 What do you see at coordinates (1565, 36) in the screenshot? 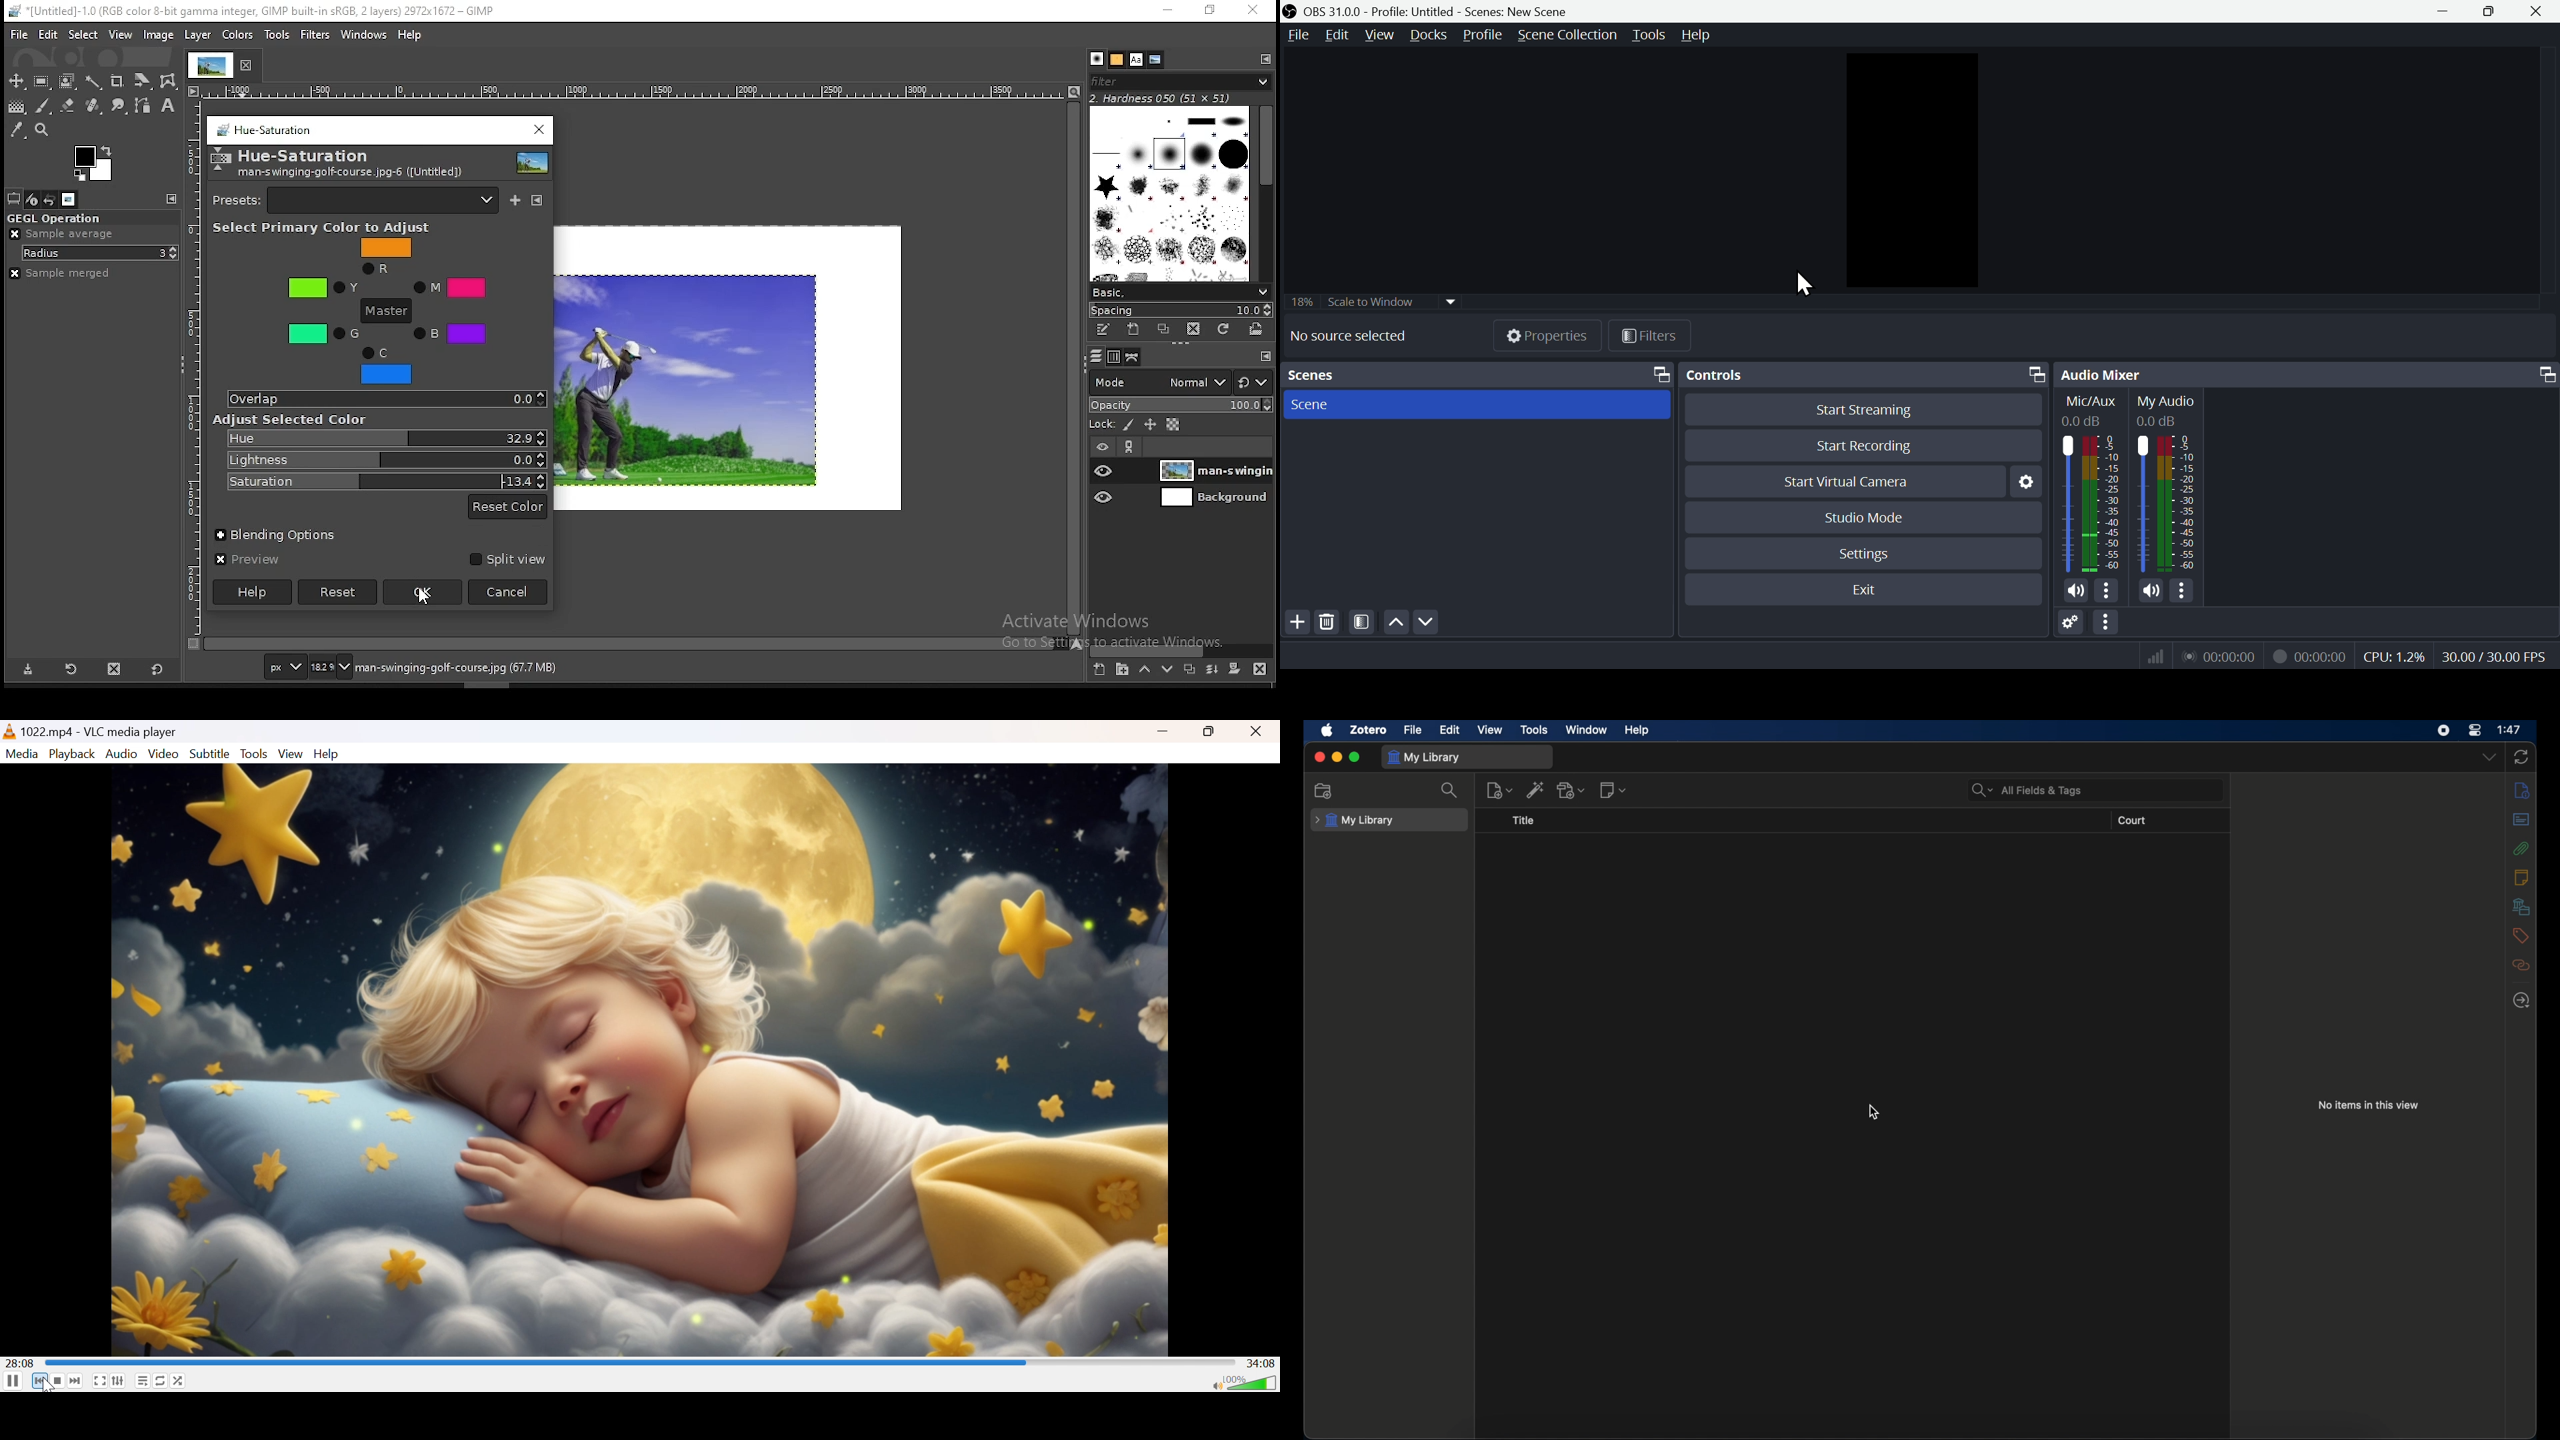
I see `Scene Collection` at bounding box center [1565, 36].